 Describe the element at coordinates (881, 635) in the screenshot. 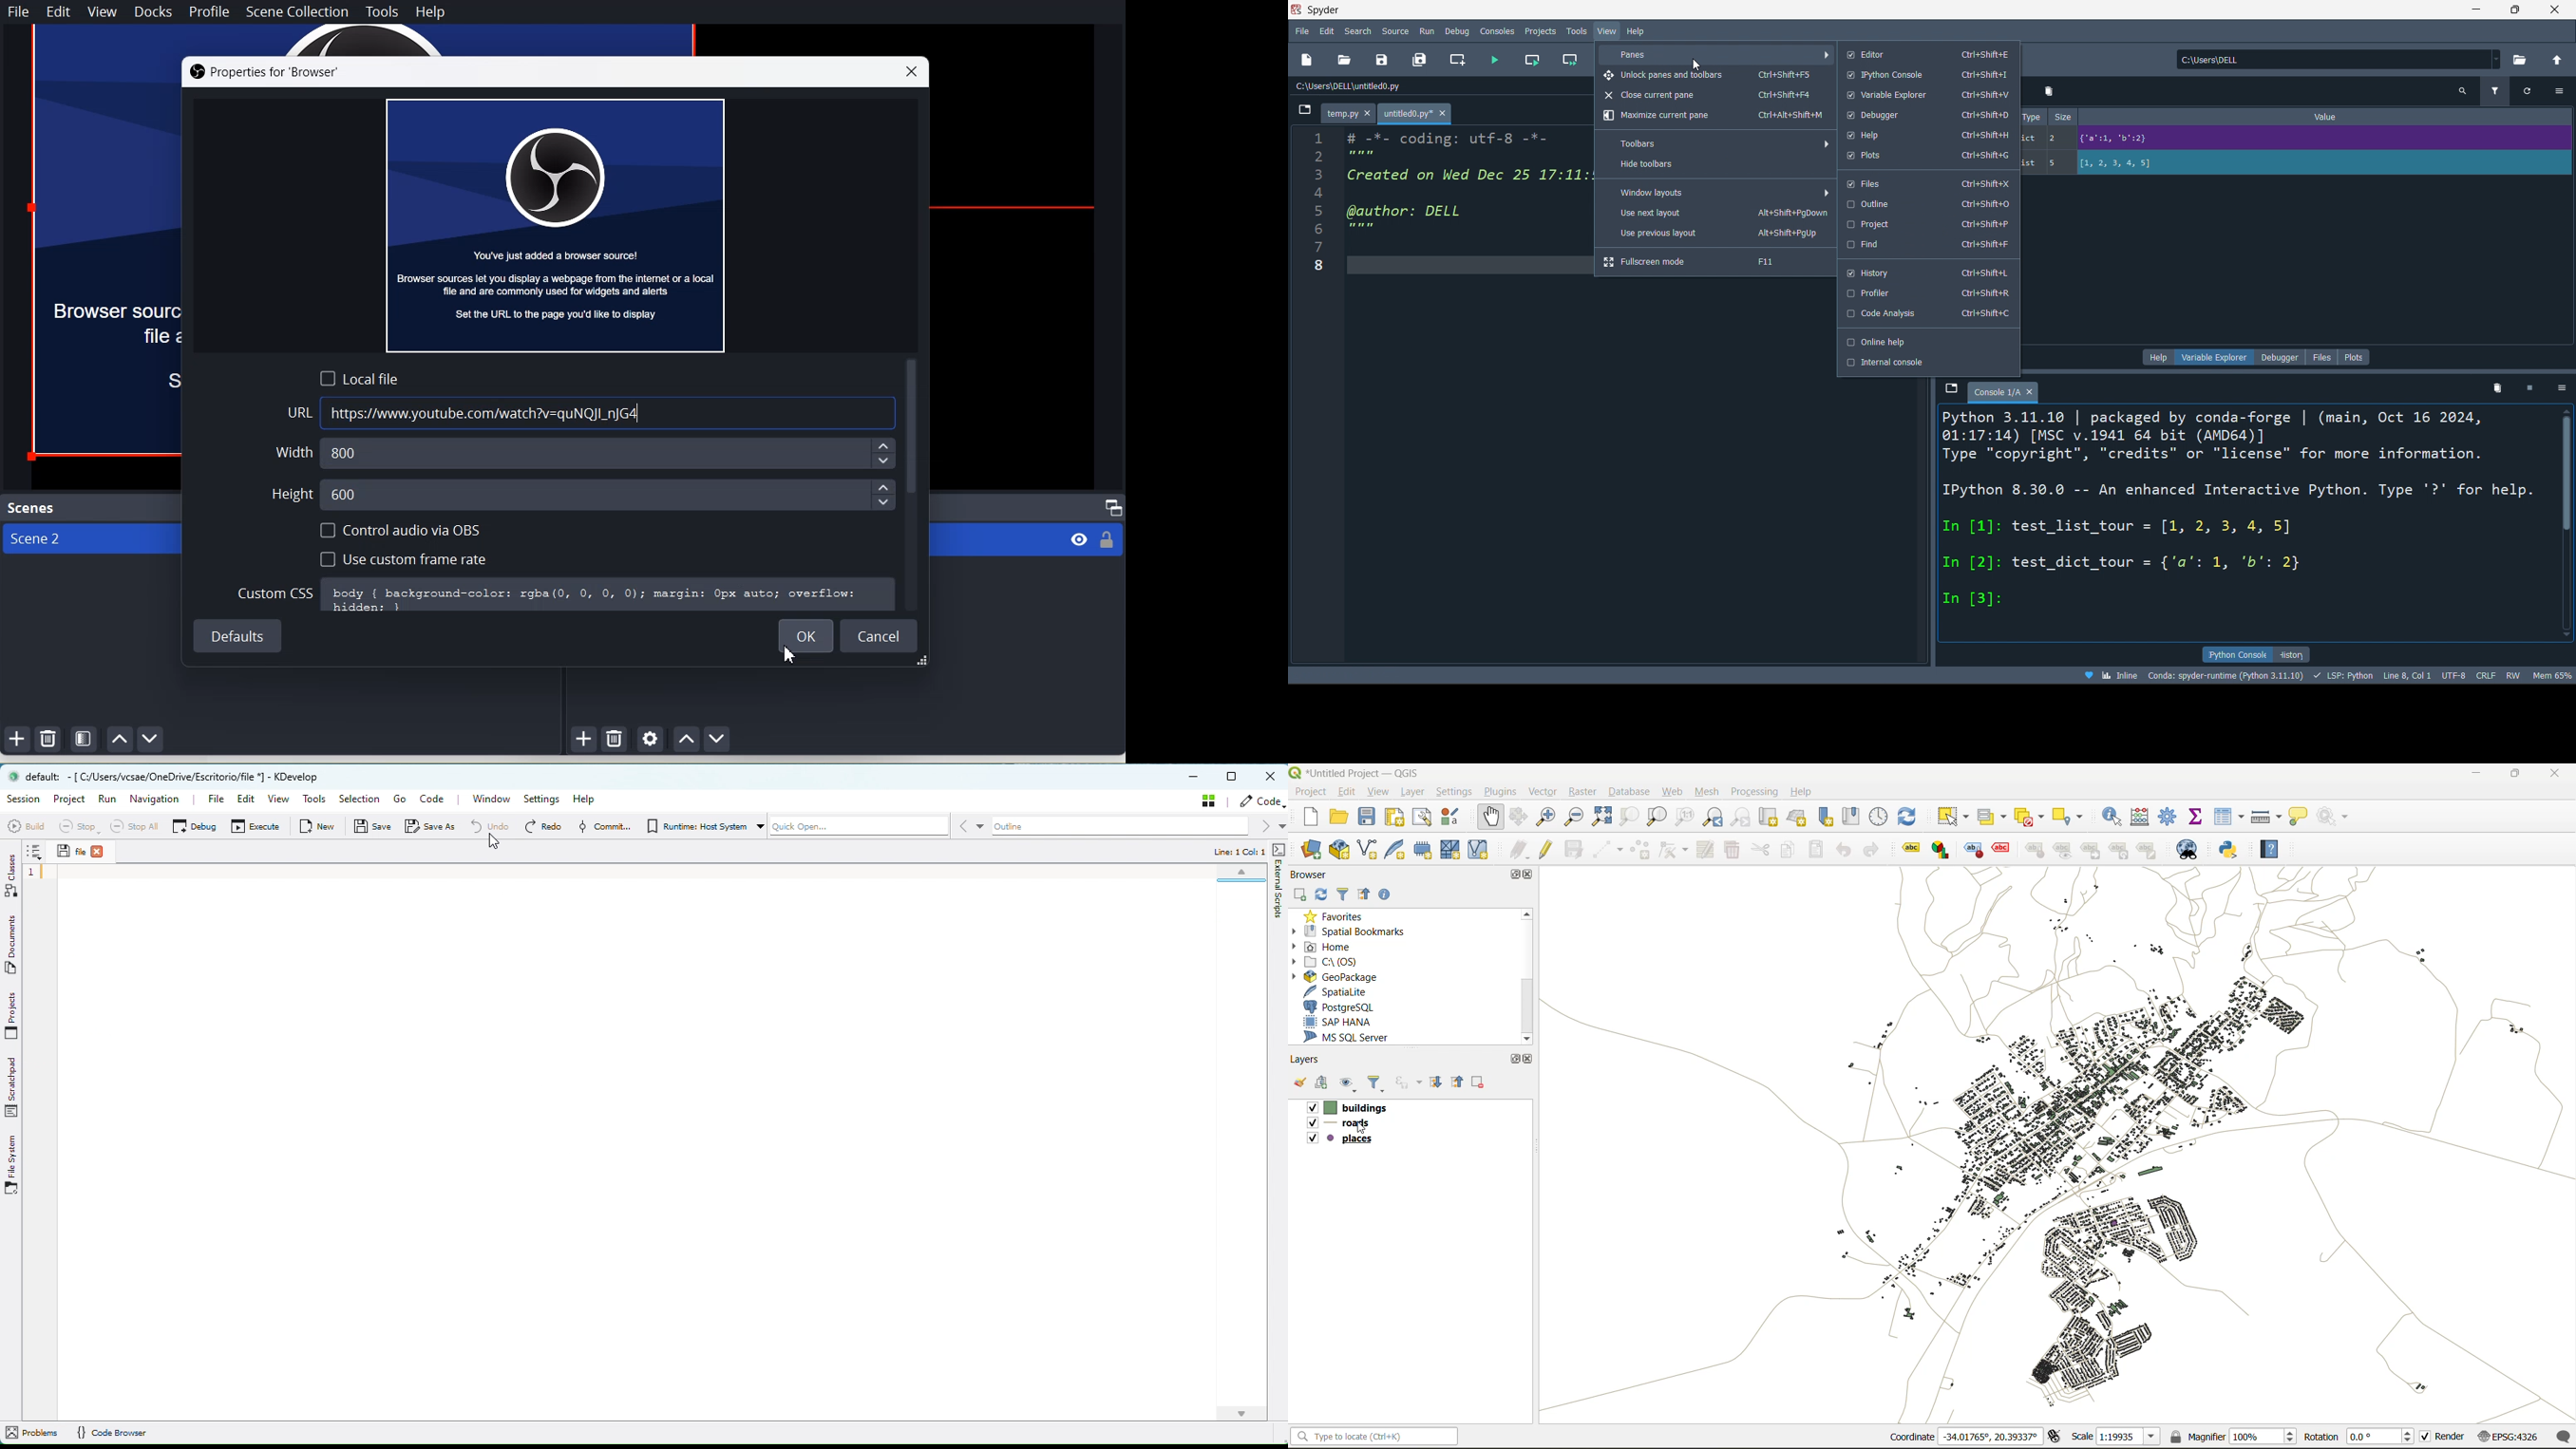

I see `Cancel` at that location.